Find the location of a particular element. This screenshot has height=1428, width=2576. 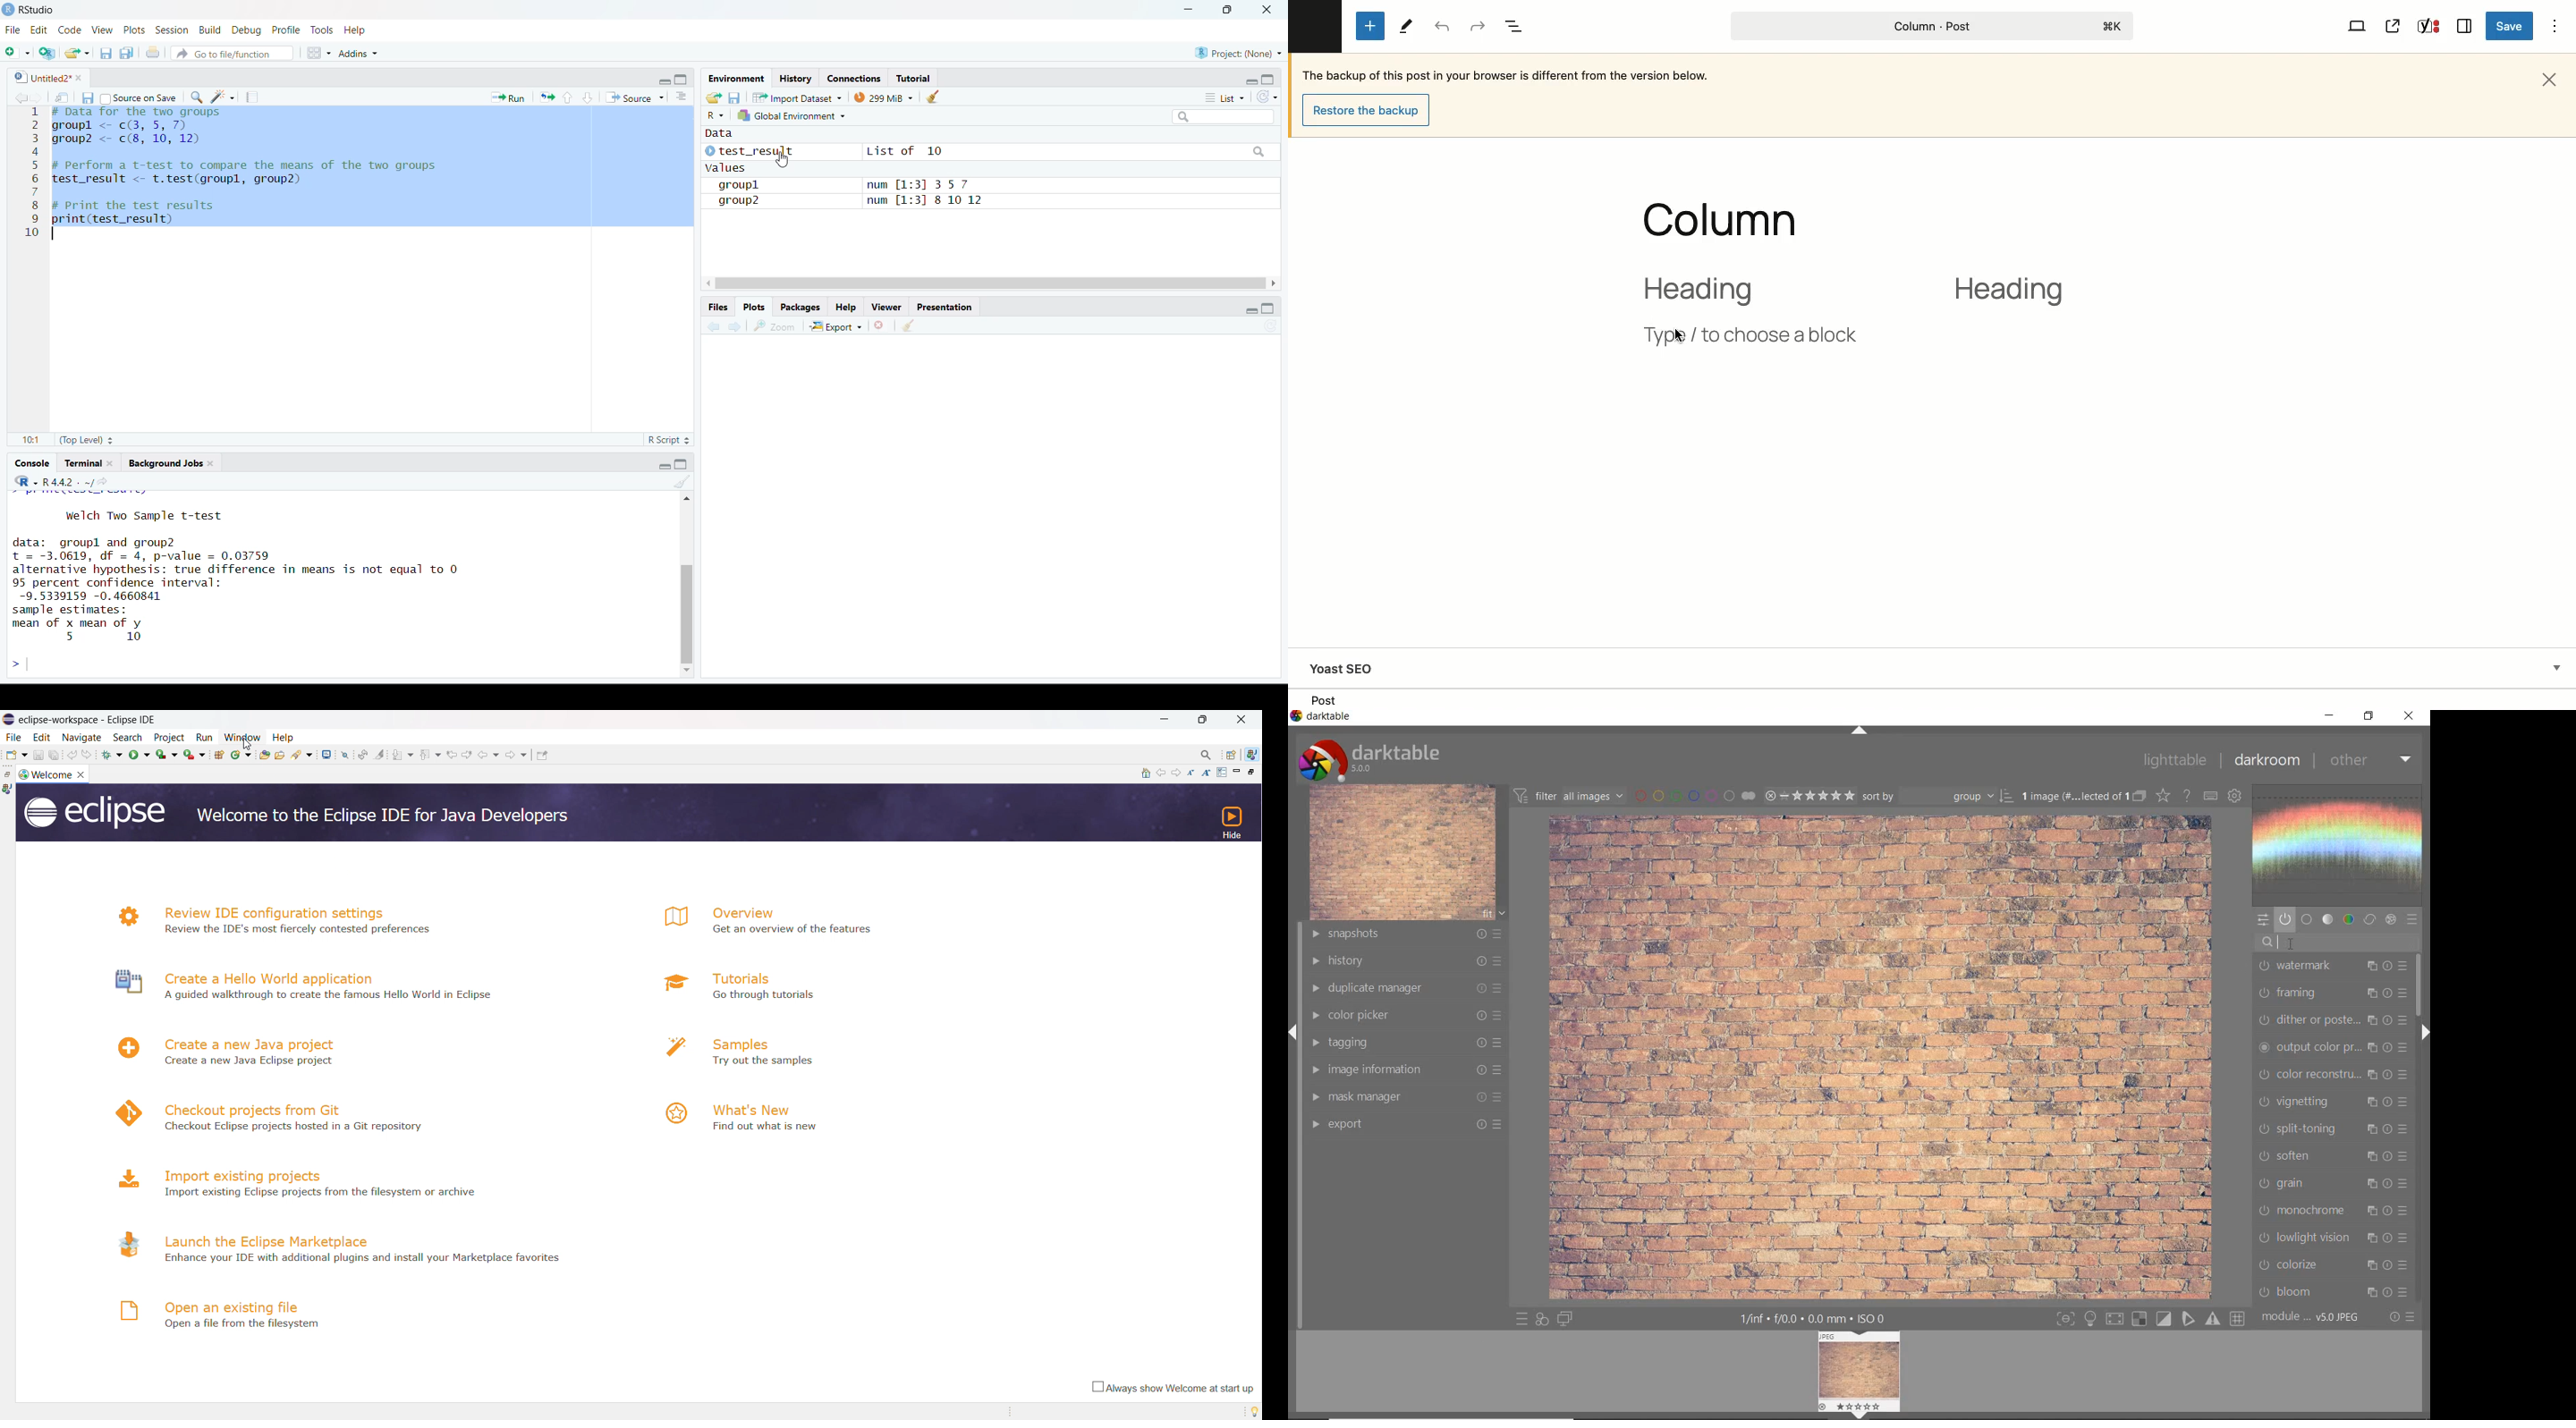

logo is located at coordinates (125, 1310).